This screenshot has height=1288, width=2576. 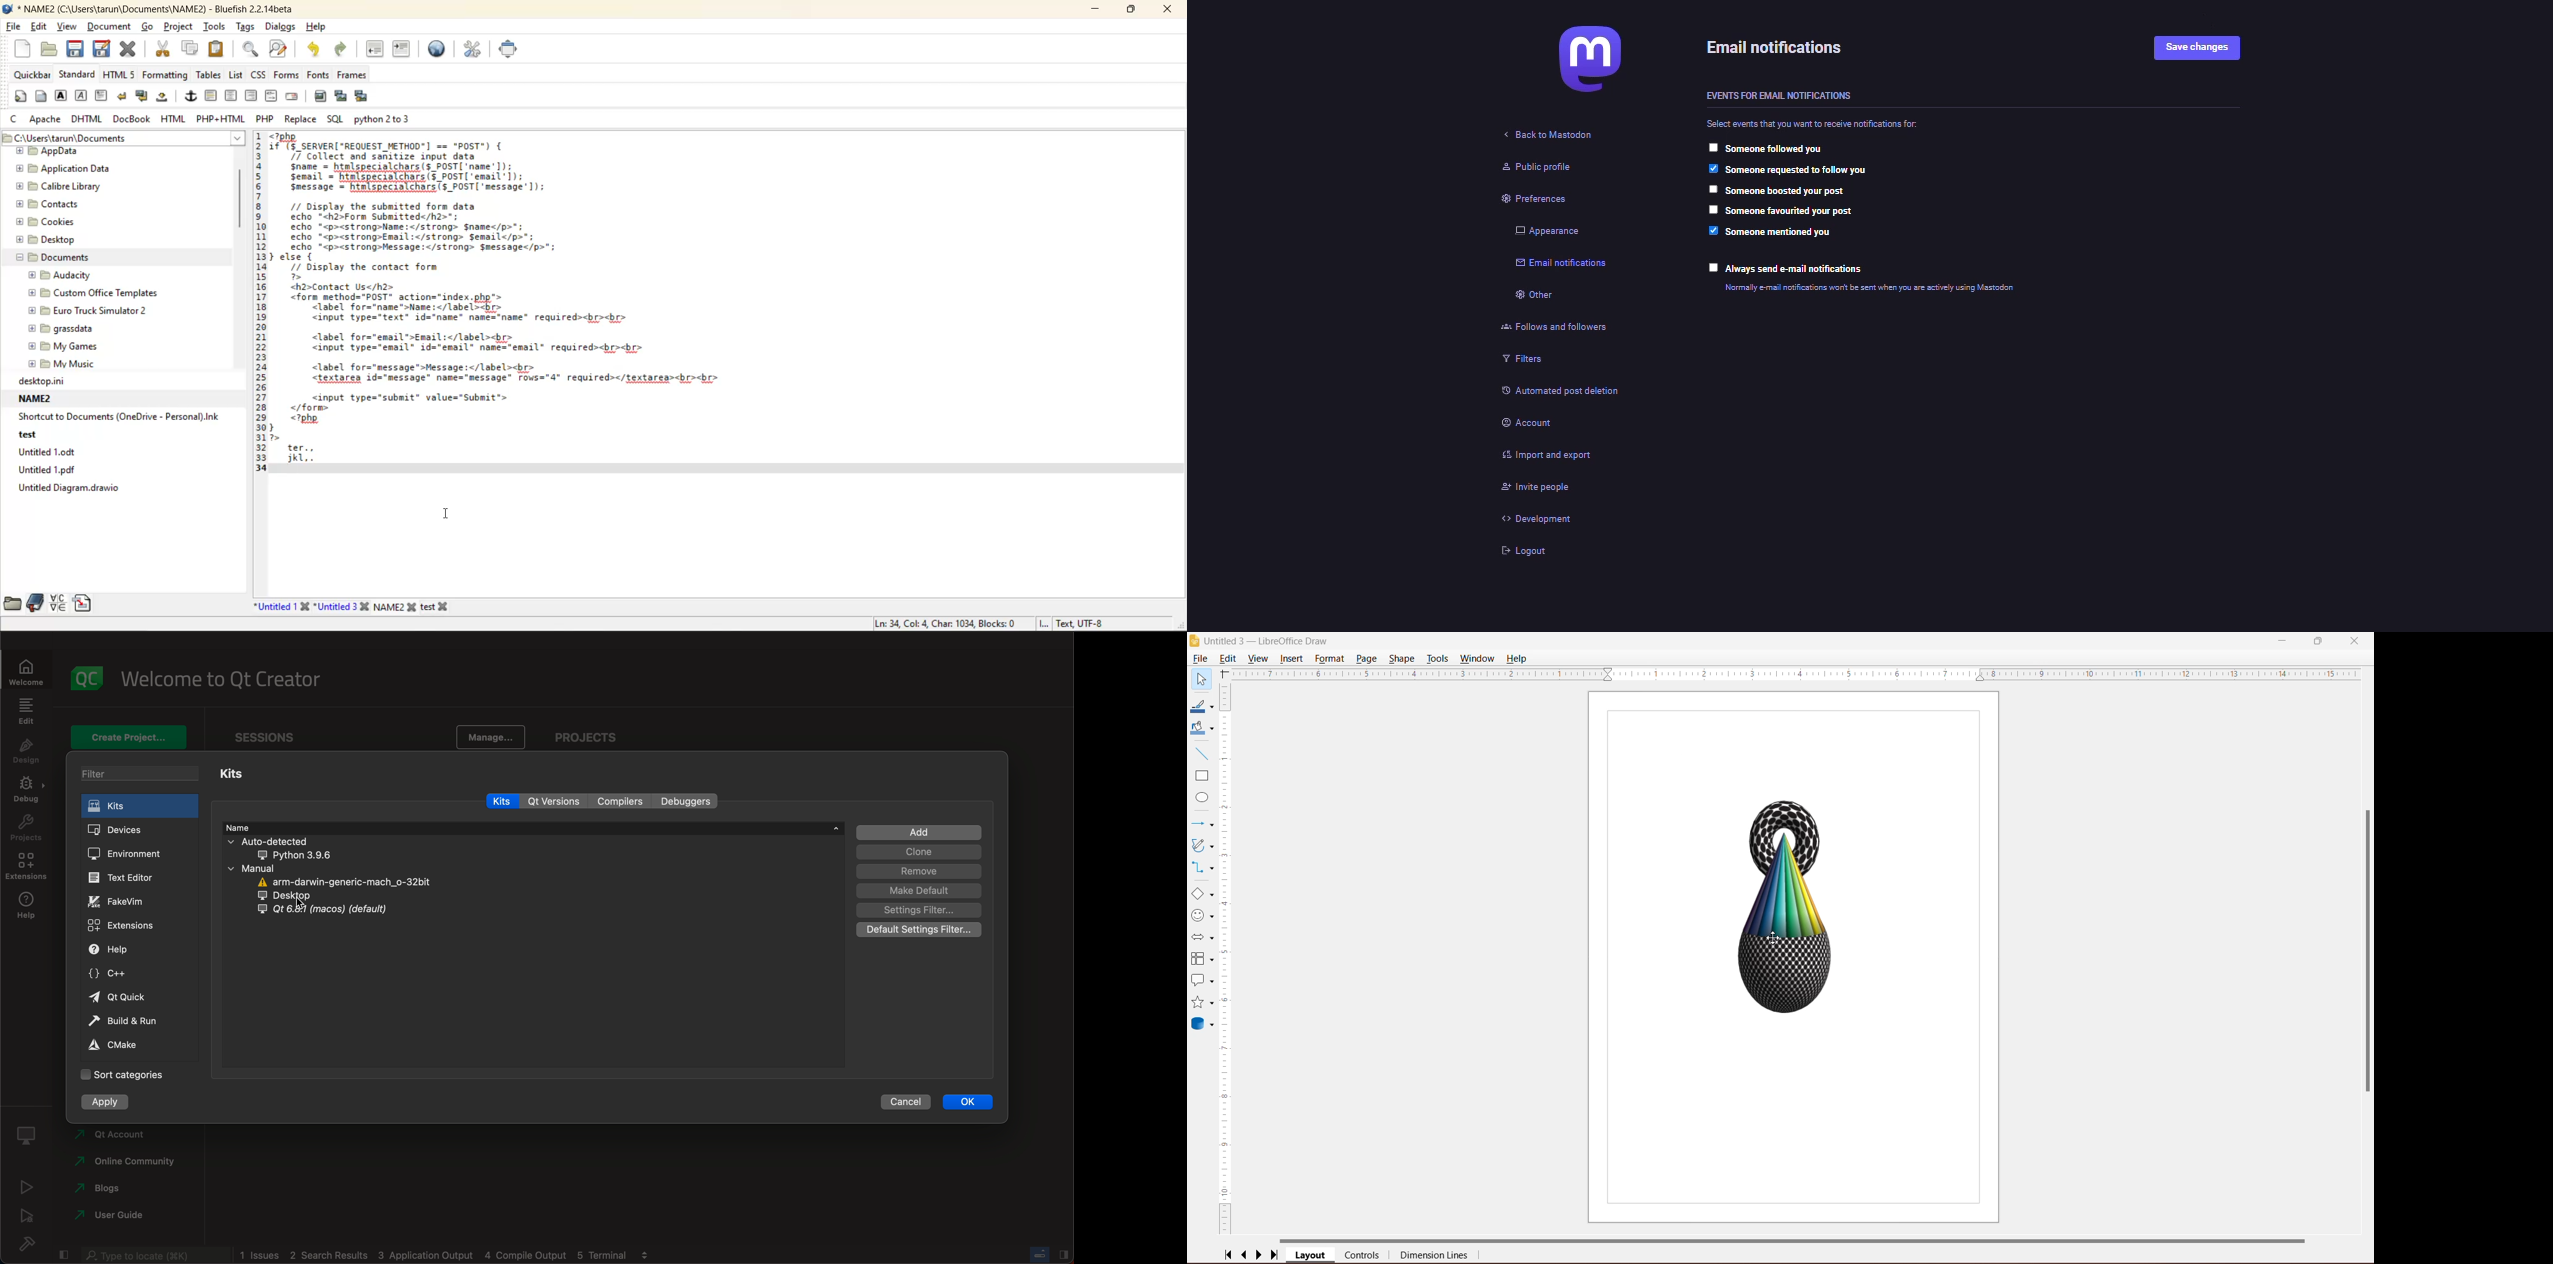 What do you see at coordinates (36, 399) in the screenshot?
I see `NAME2` at bounding box center [36, 399].